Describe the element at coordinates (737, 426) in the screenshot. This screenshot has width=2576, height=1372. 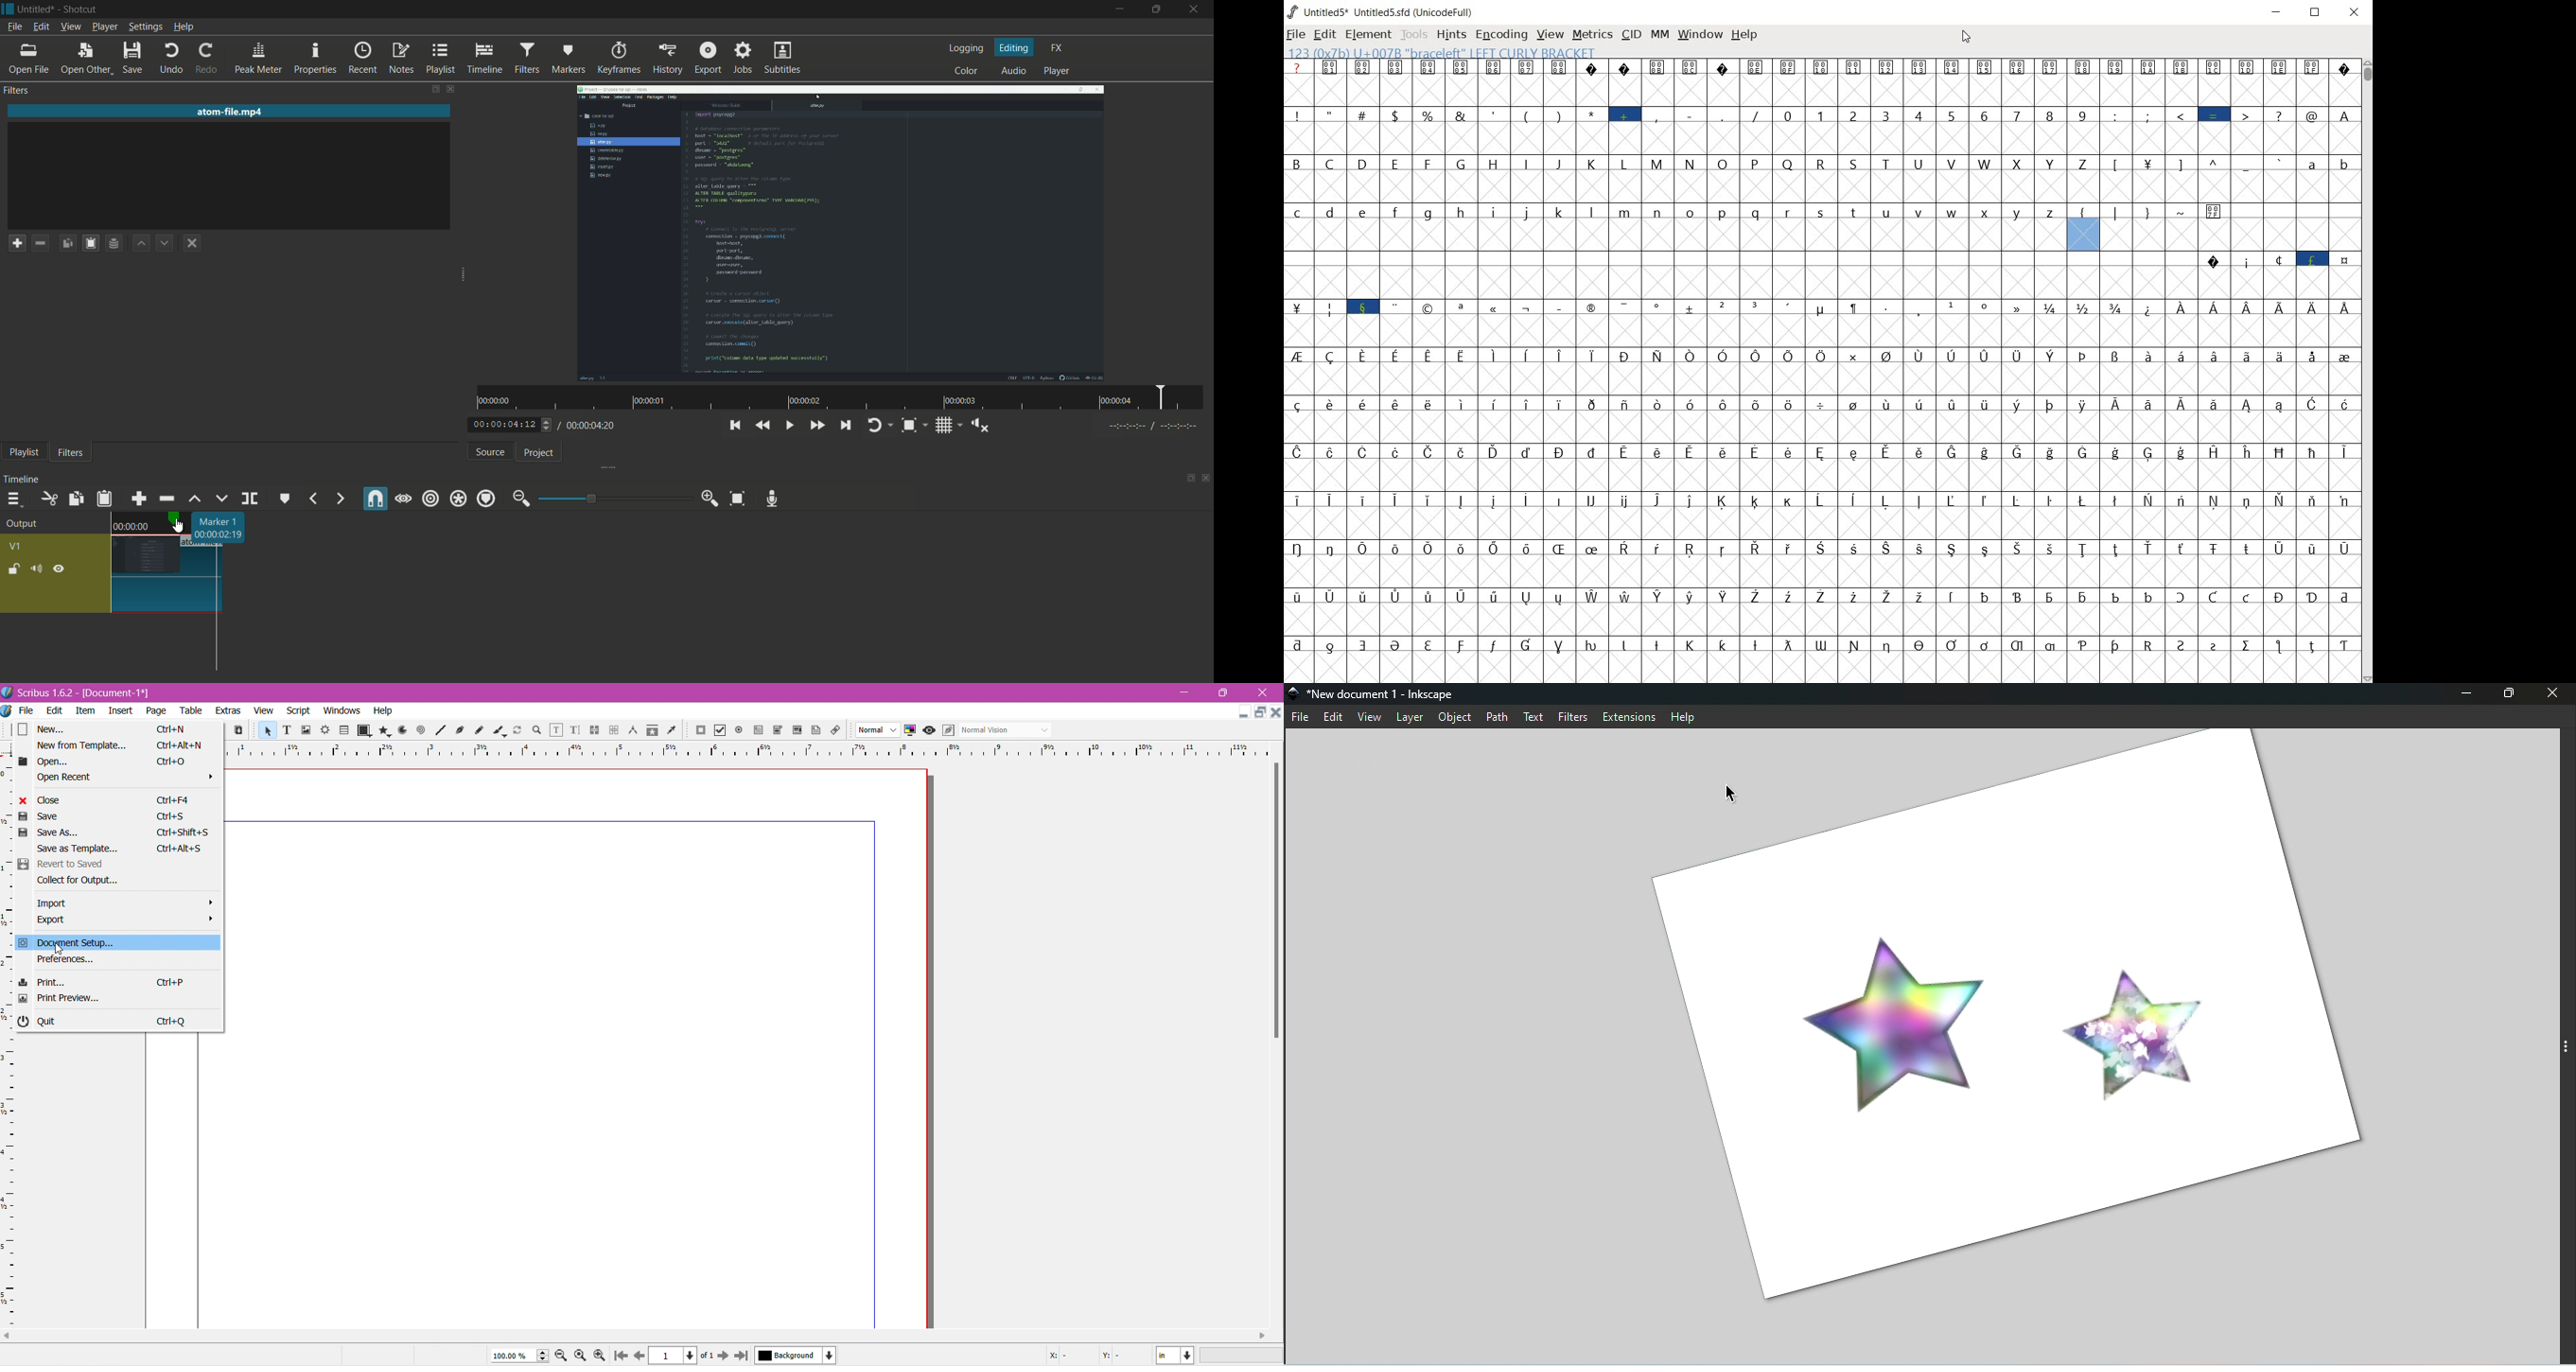
I see `skip to the previous point` at that location.